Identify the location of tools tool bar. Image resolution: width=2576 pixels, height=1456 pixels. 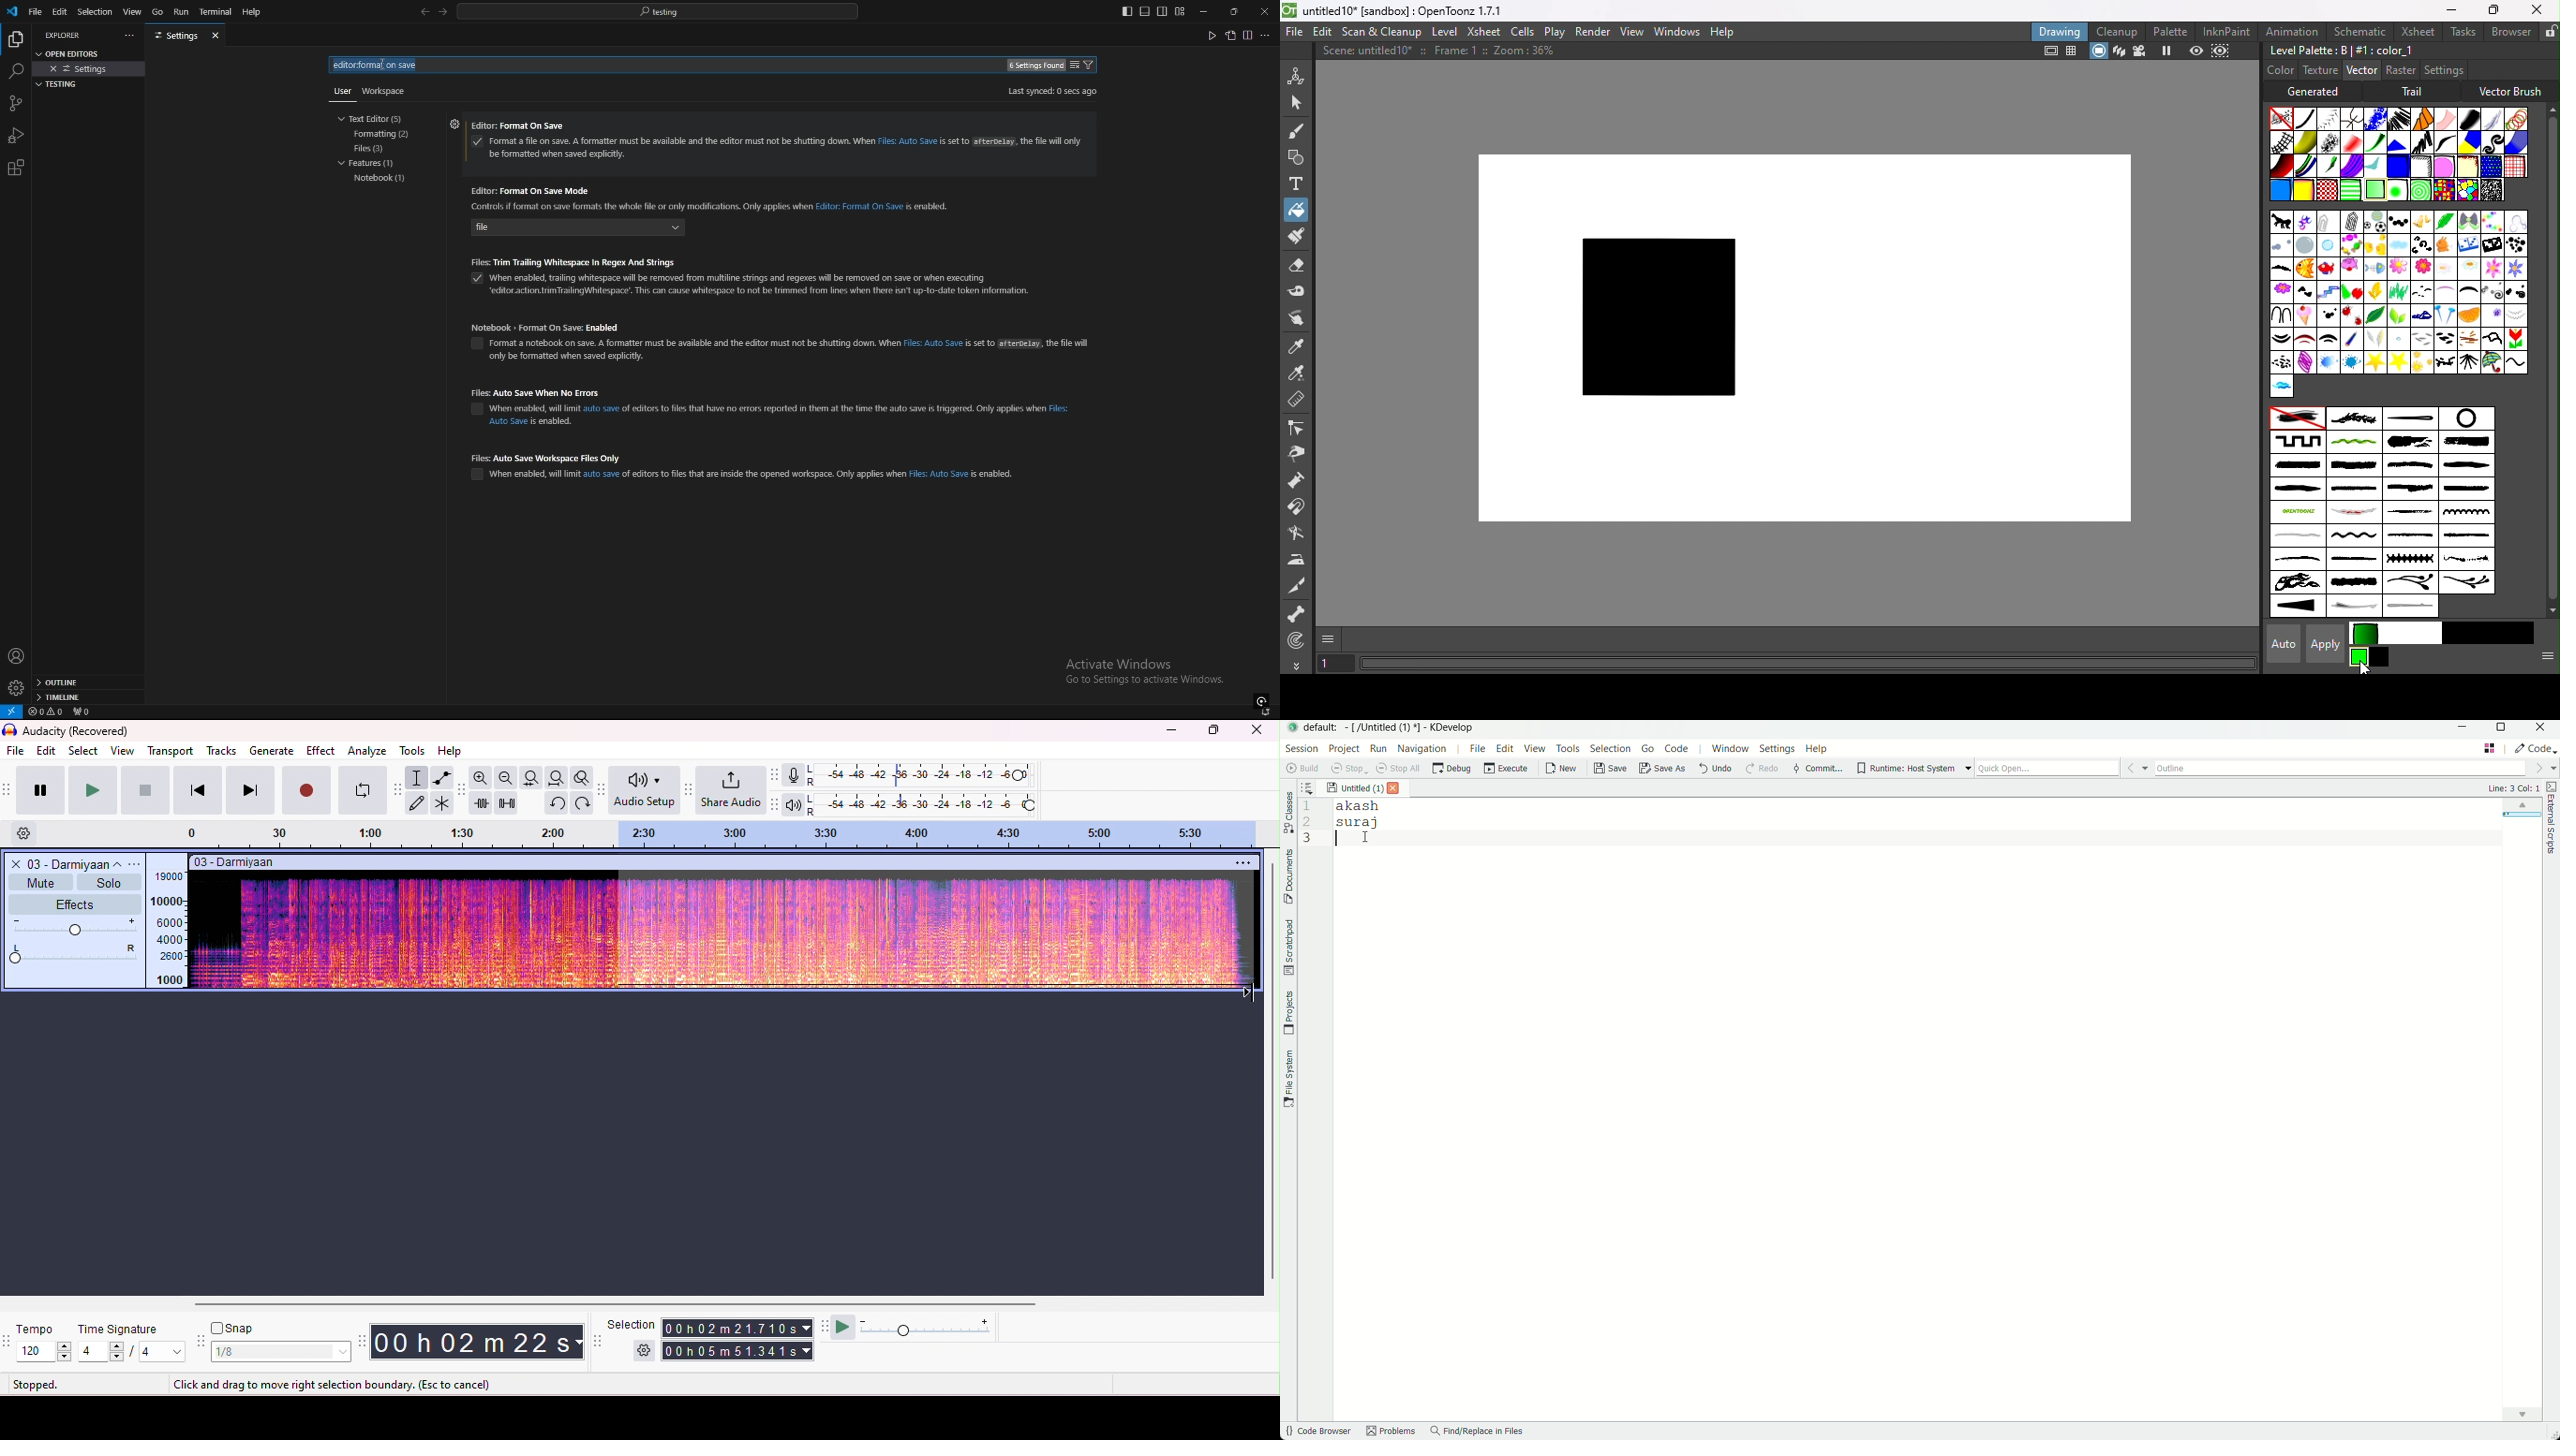
(398, 789).